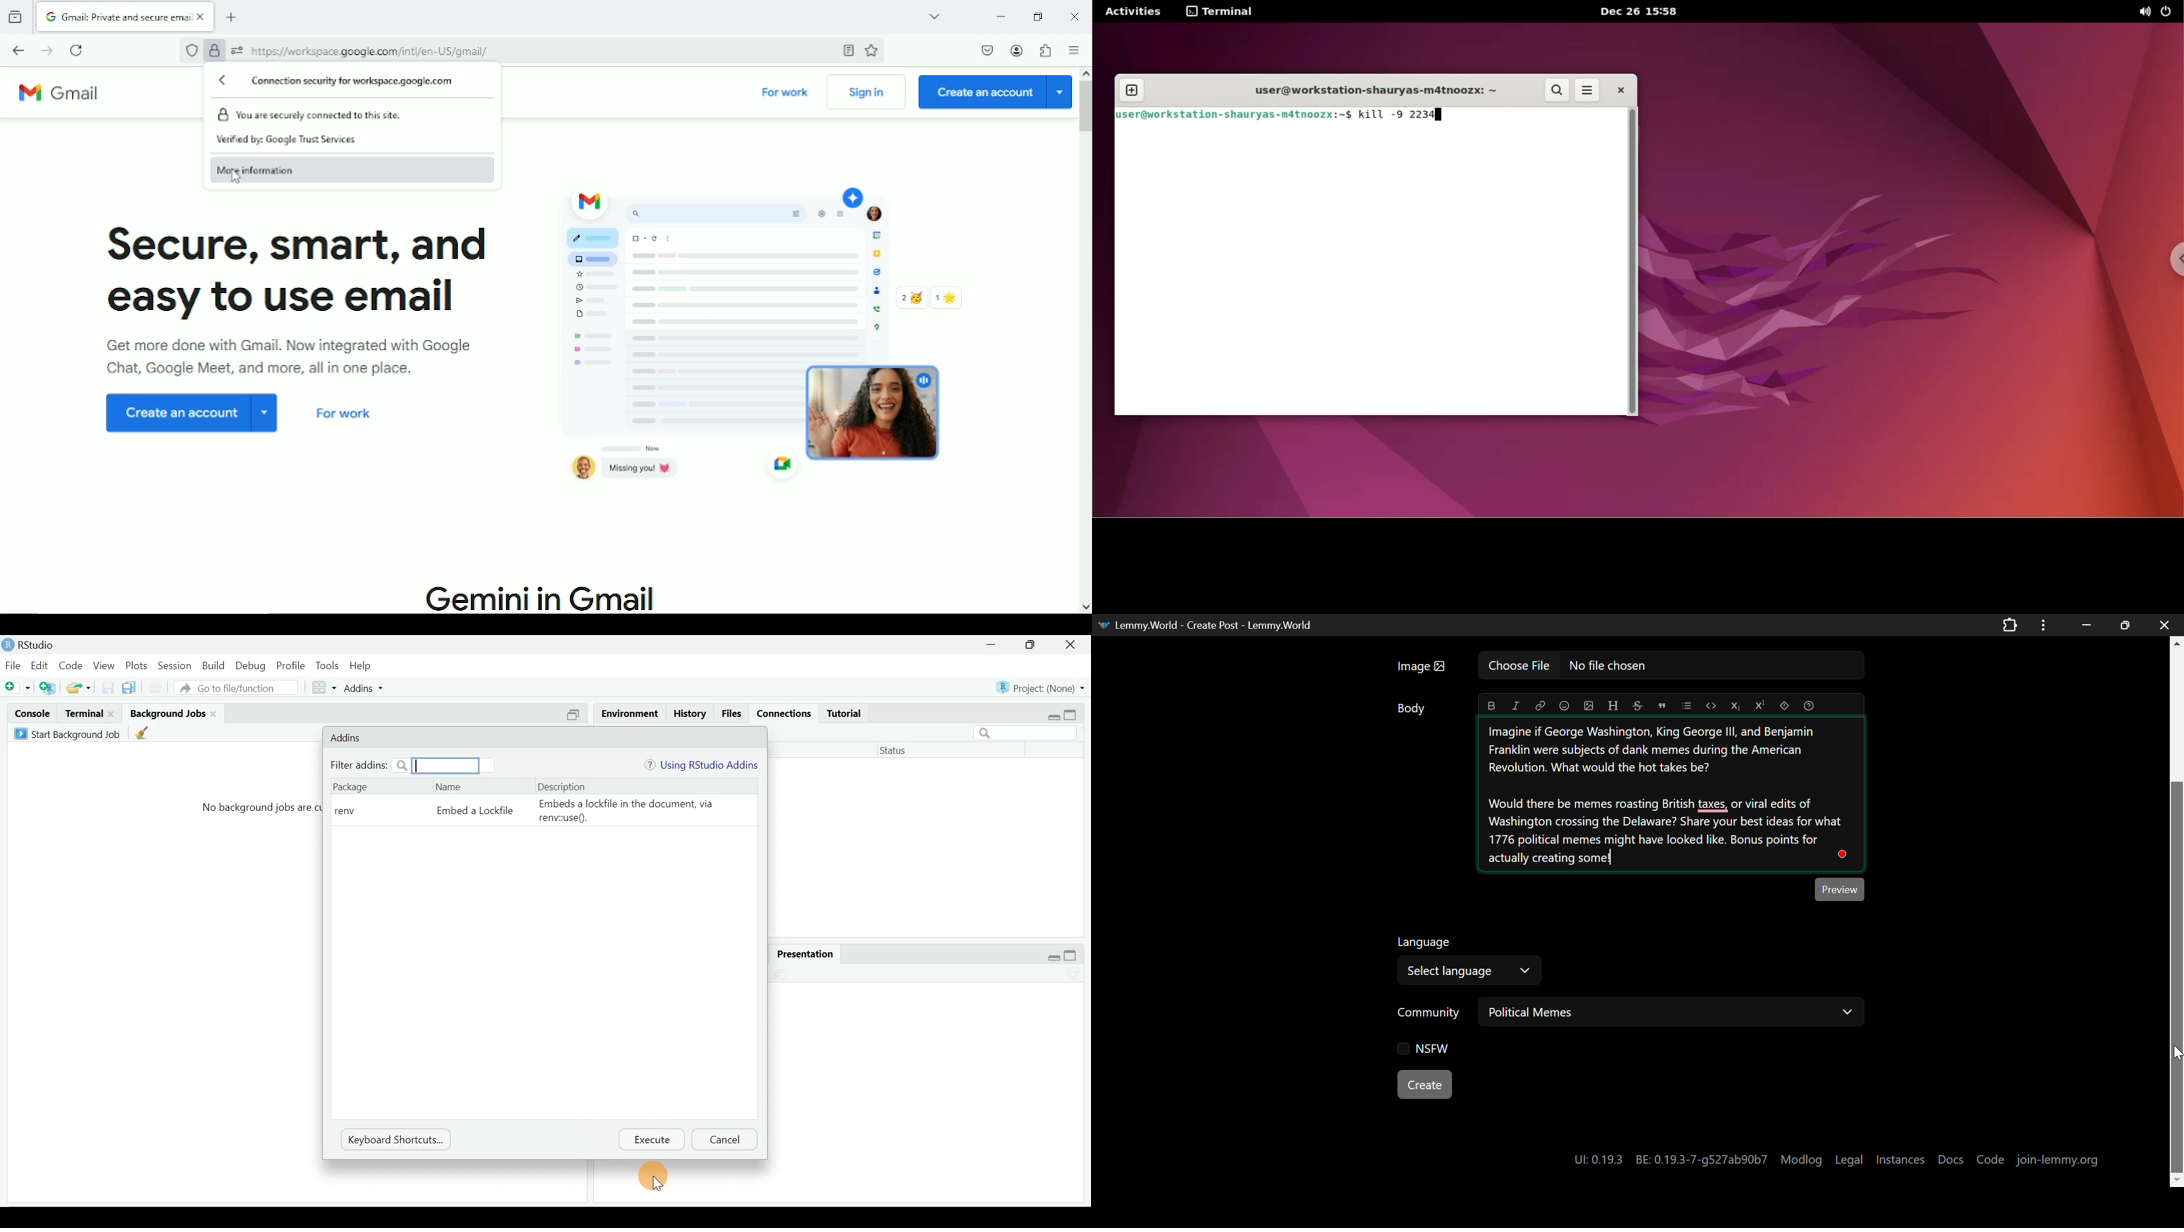 The width and height of the screenshot is (2184, 1232). Describe the element at coordinates (1029, 734) in the screenshot. I see `Search bar` at that location.